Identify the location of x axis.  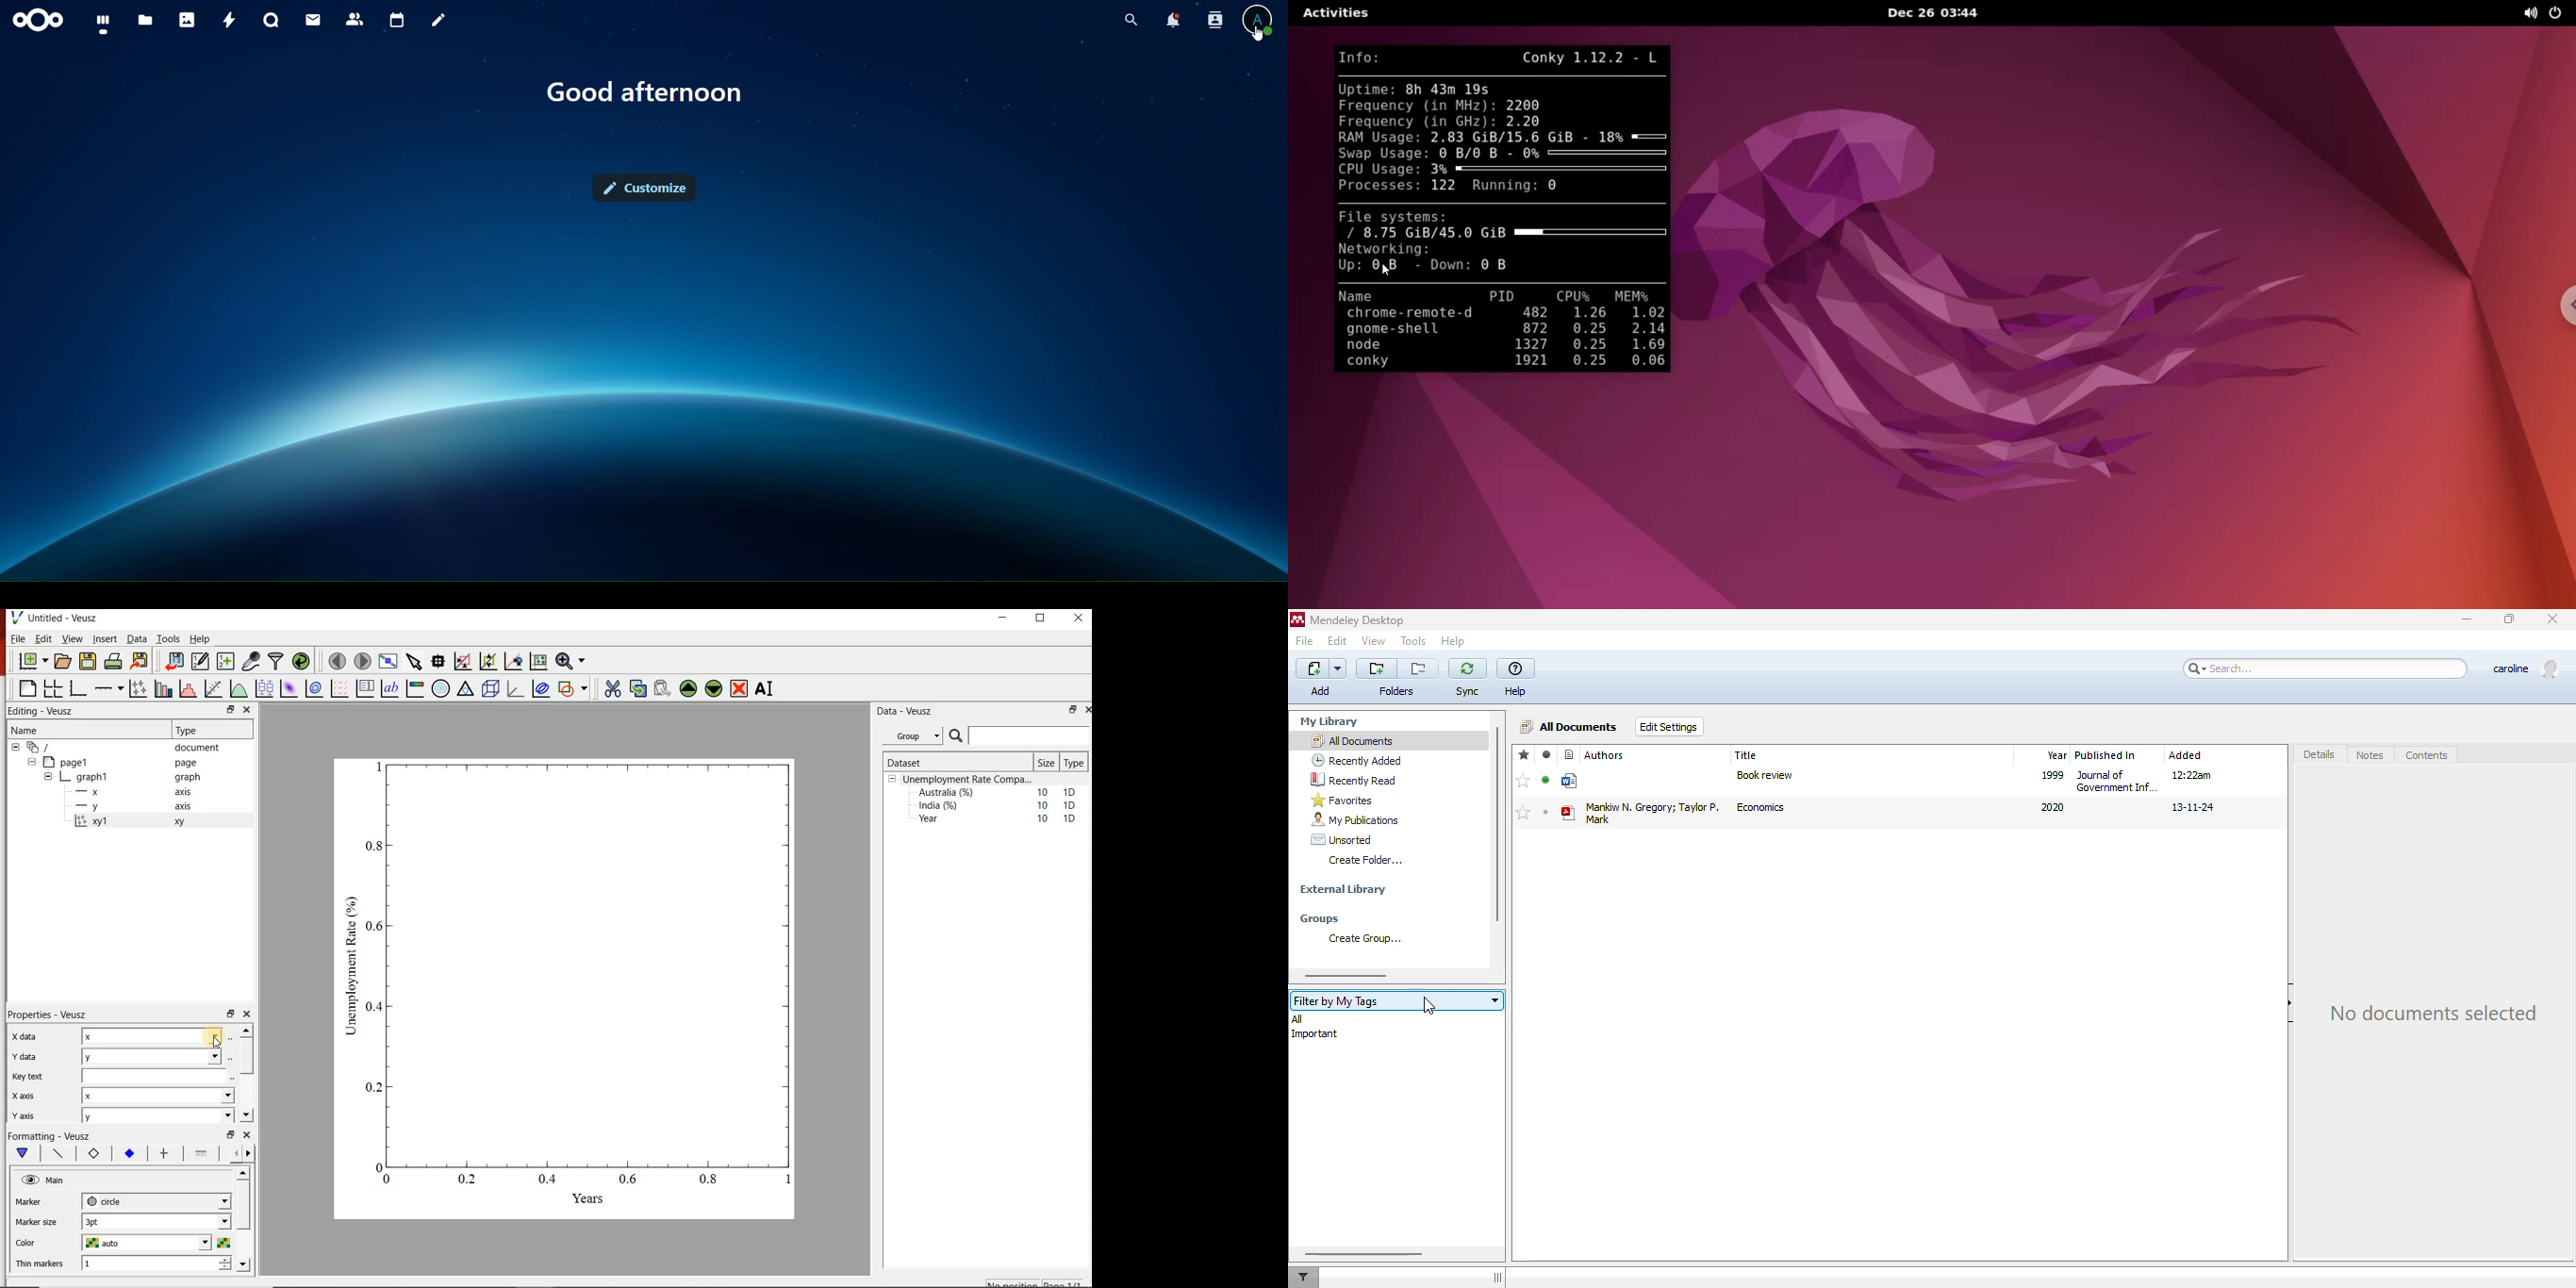
(24, 1096).